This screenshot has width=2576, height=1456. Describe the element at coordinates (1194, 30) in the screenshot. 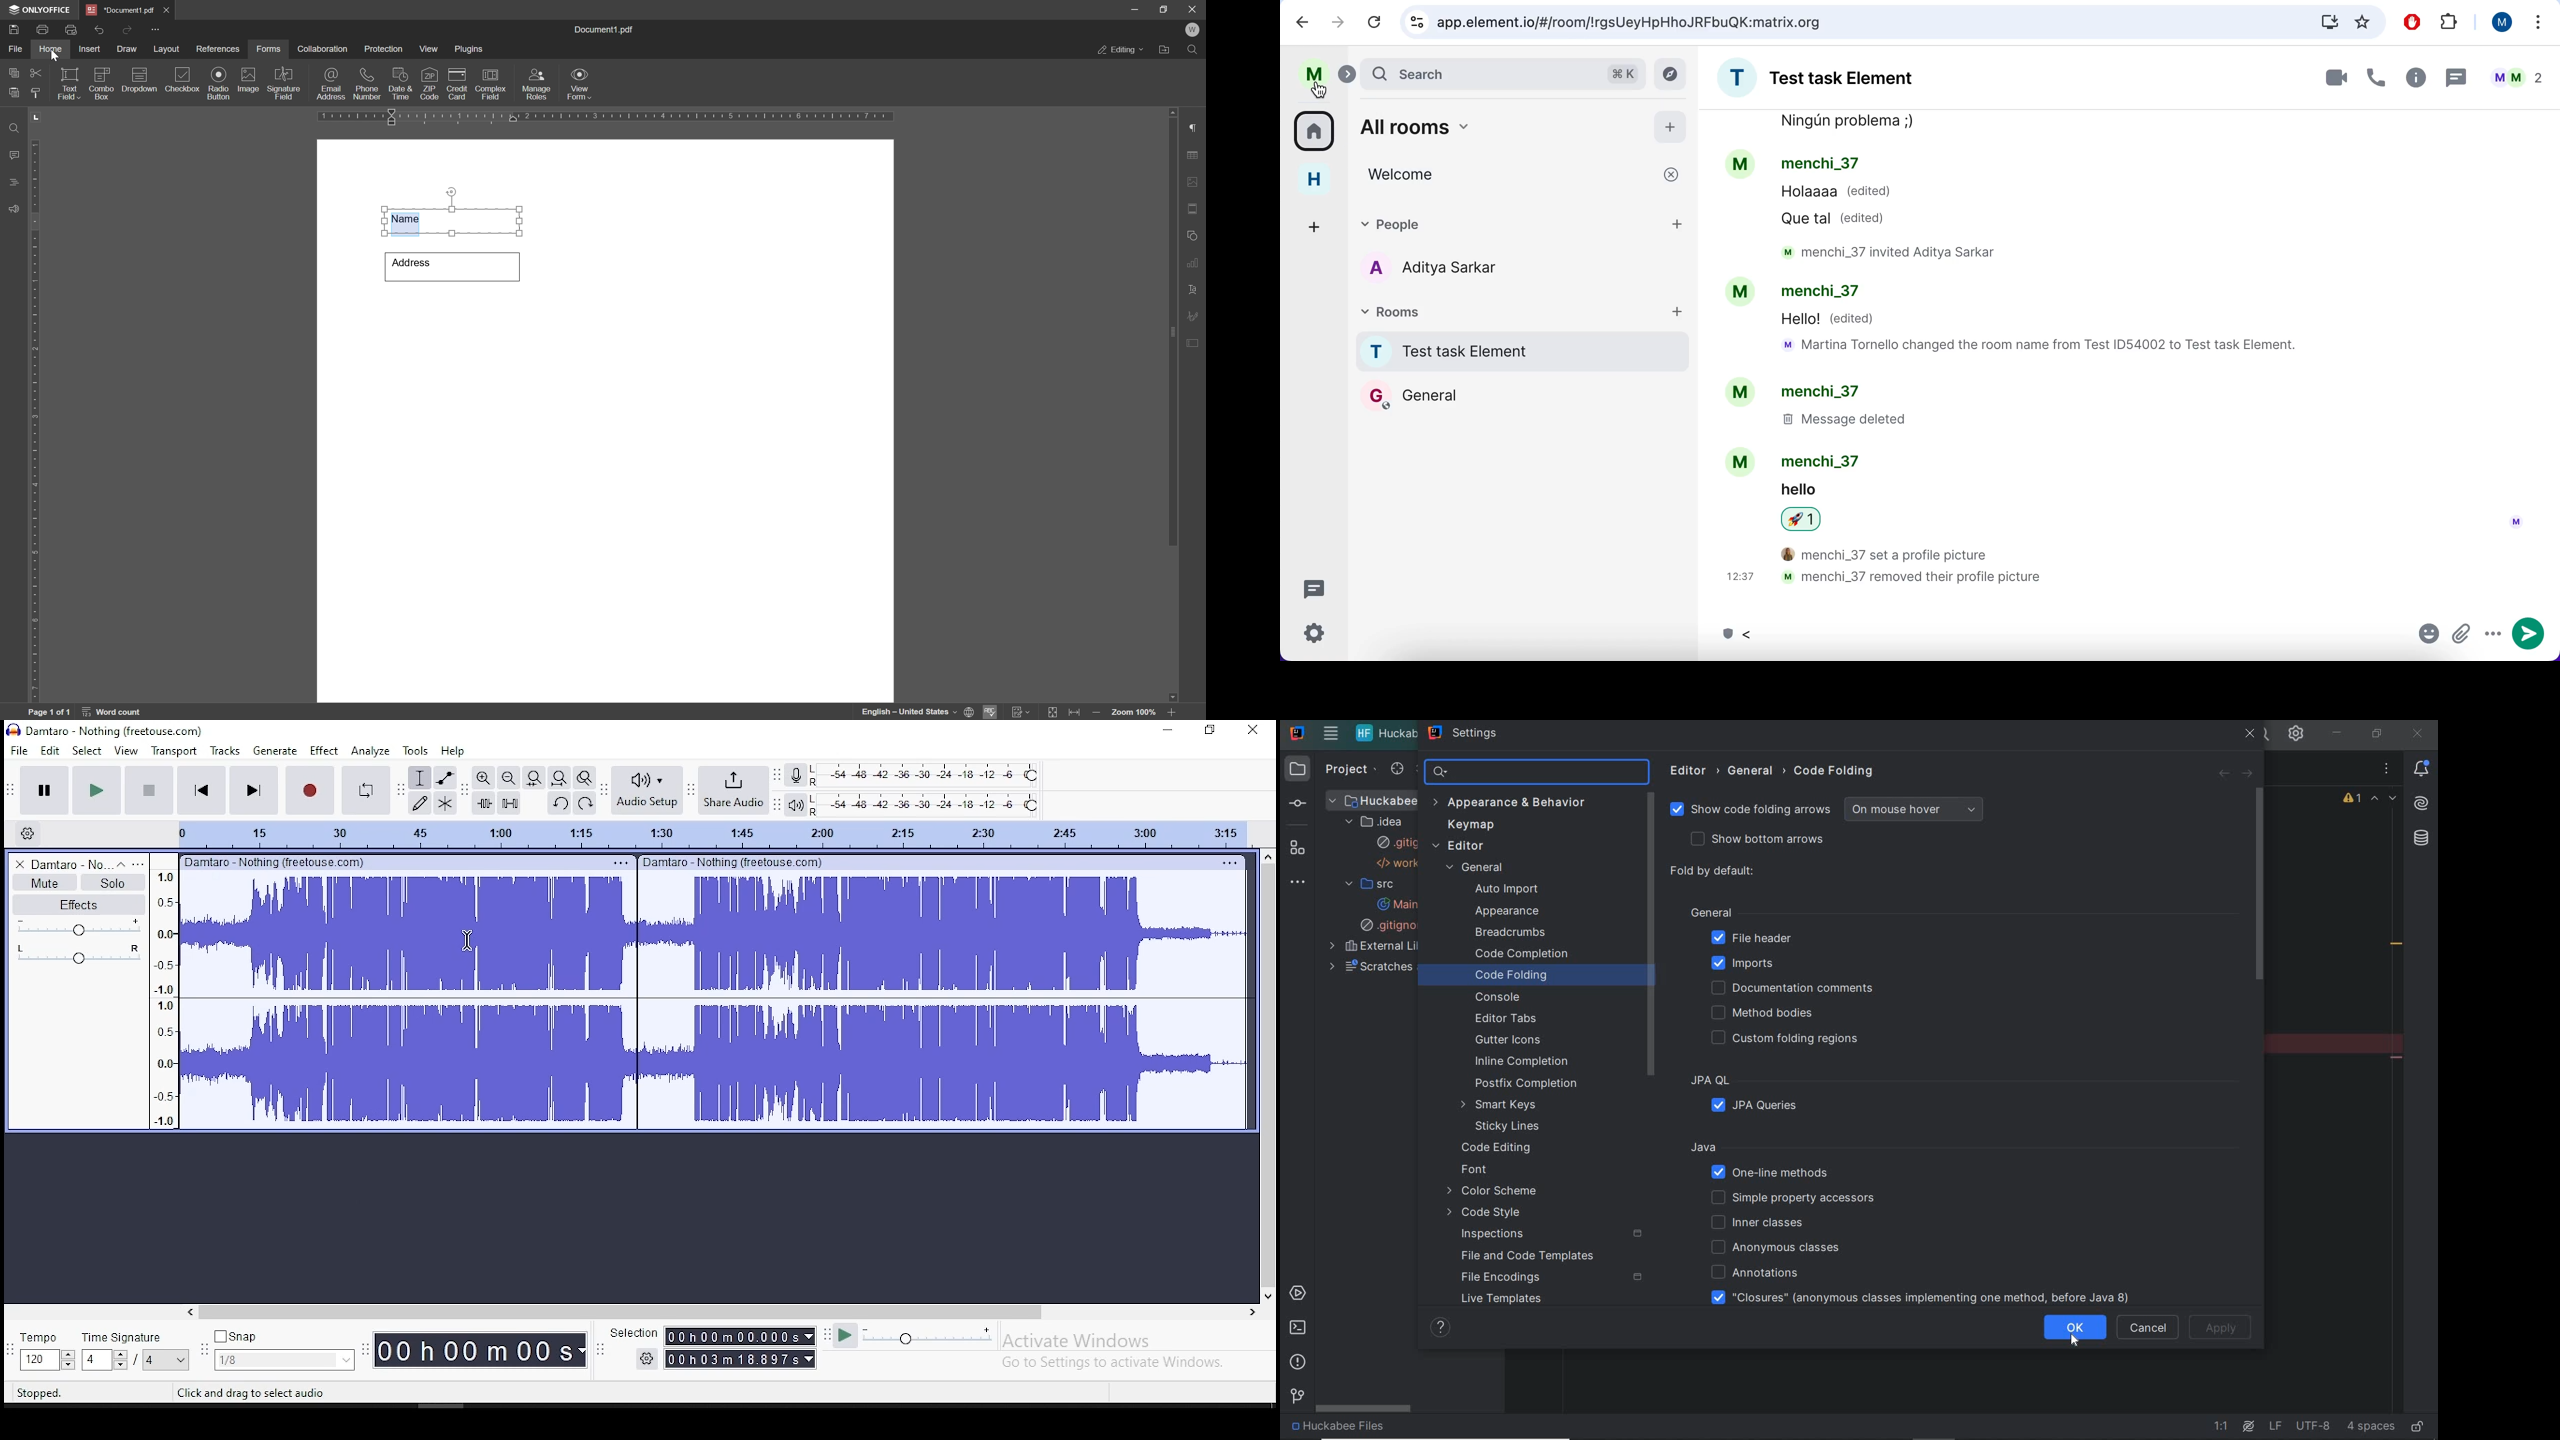

I see `W` at that location.